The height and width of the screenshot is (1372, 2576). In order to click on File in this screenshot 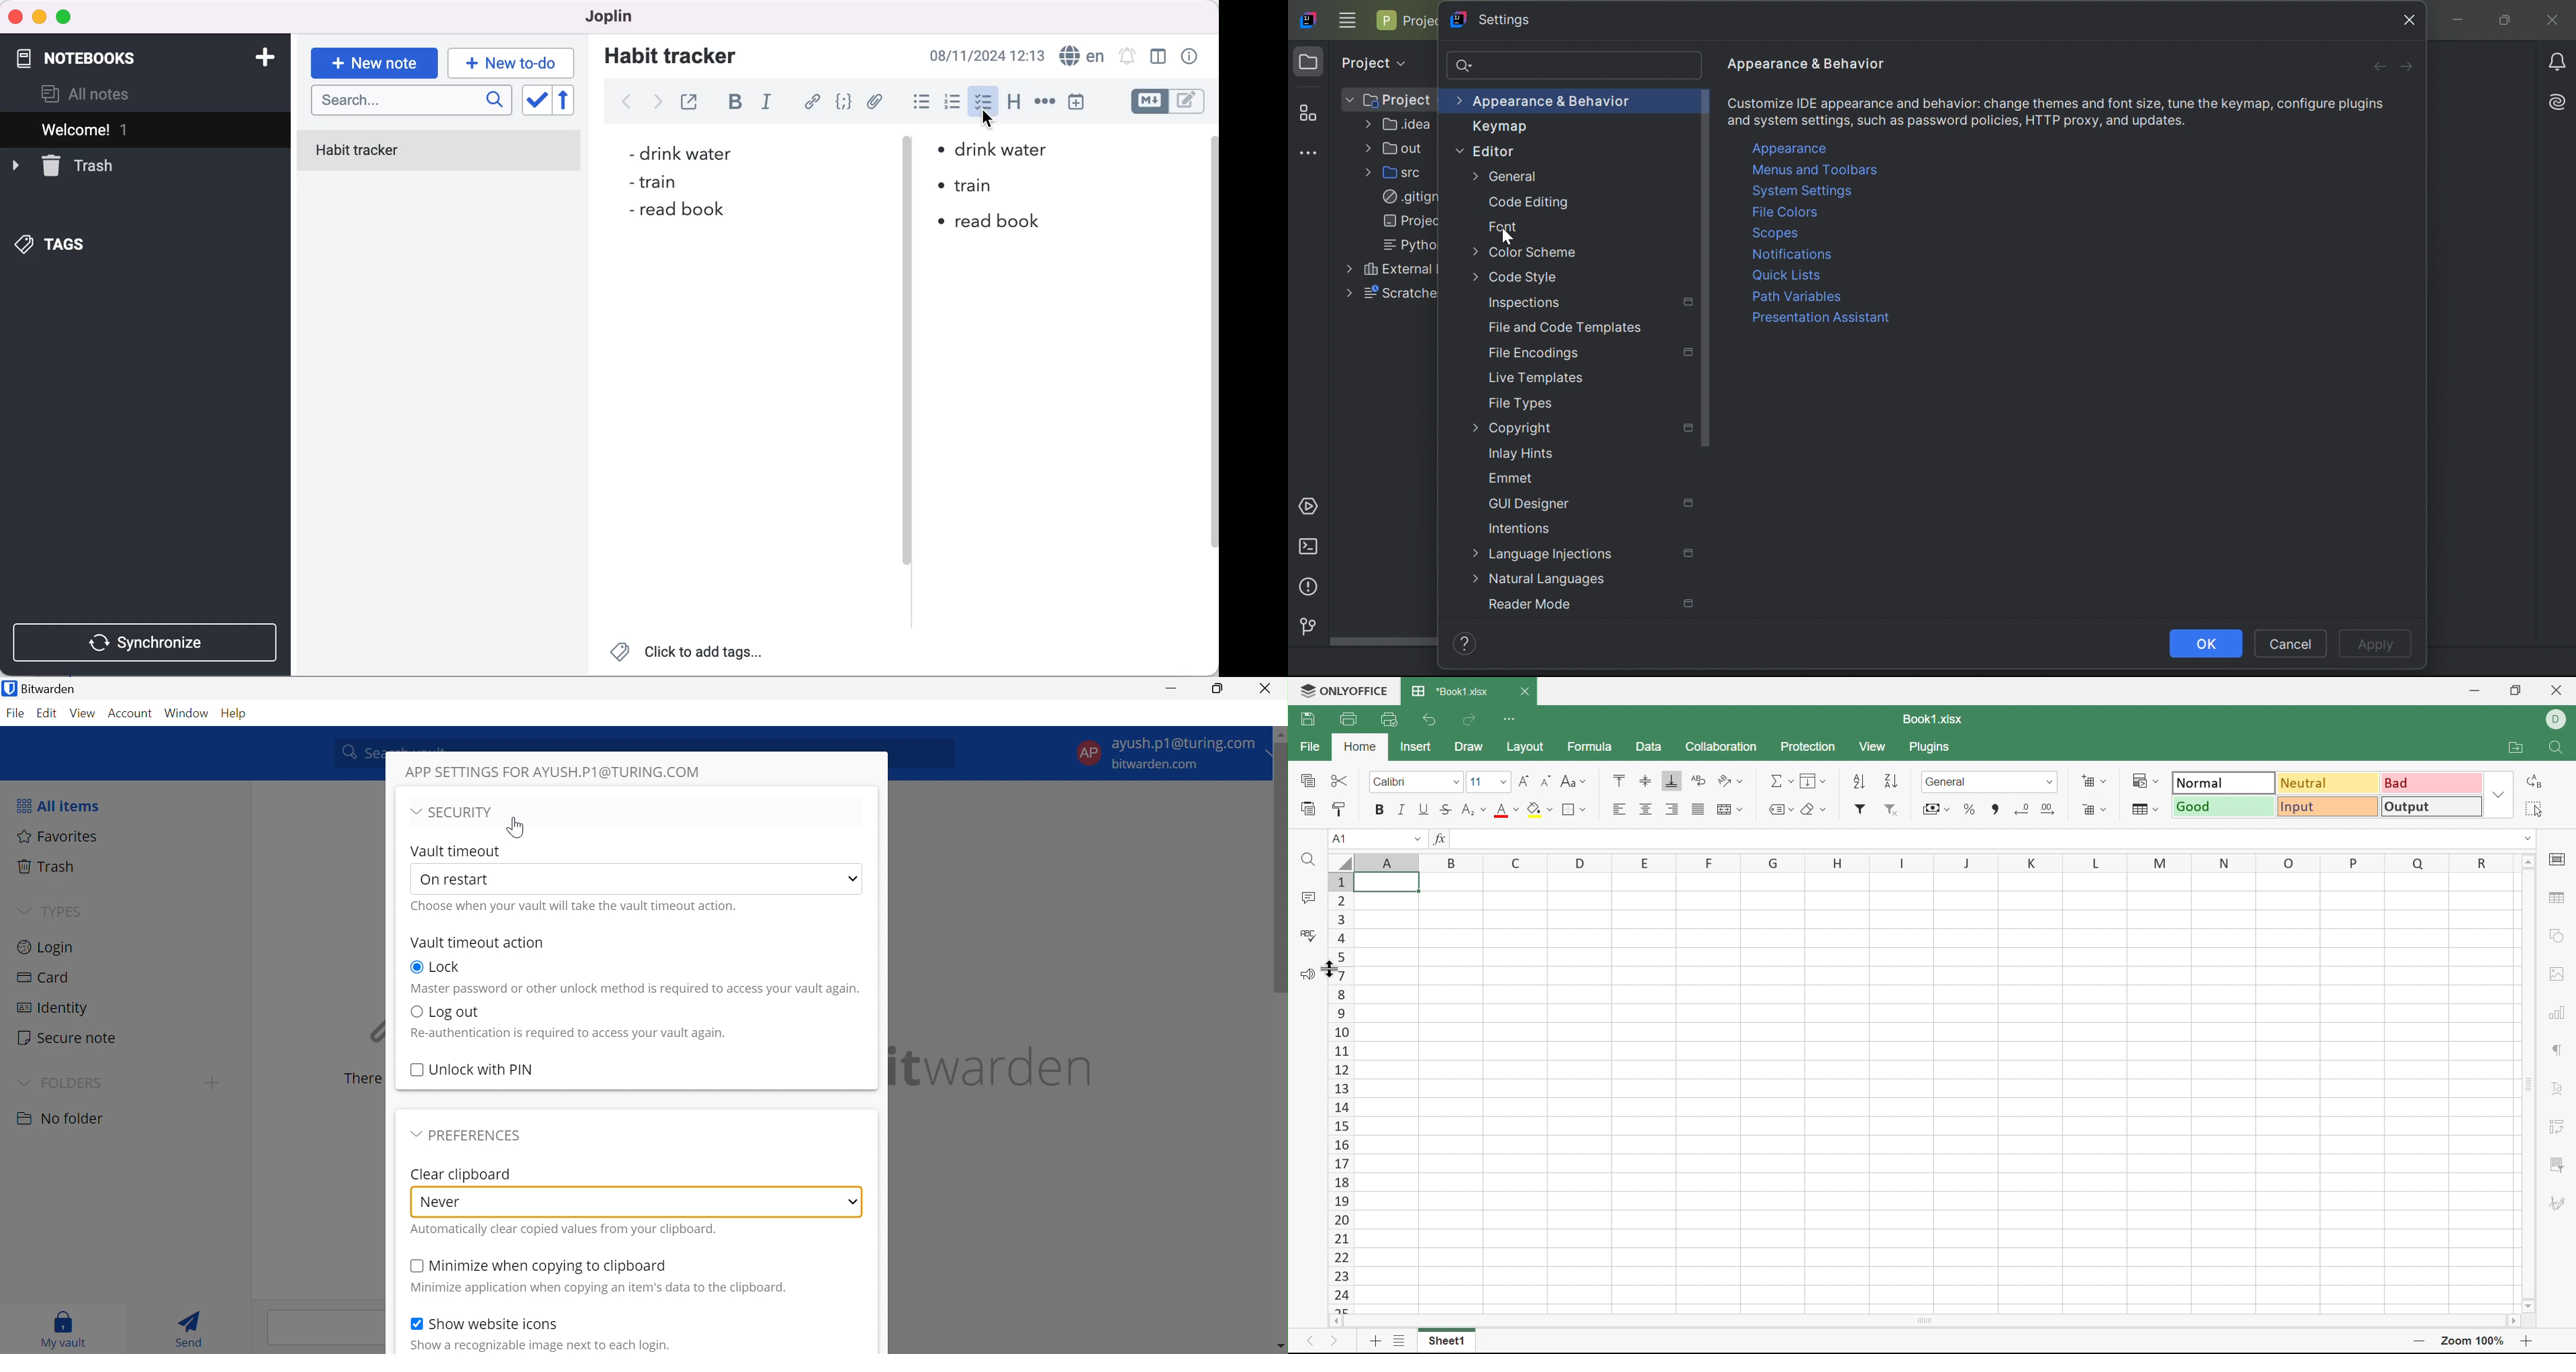, I will do `click(15, 715)`.